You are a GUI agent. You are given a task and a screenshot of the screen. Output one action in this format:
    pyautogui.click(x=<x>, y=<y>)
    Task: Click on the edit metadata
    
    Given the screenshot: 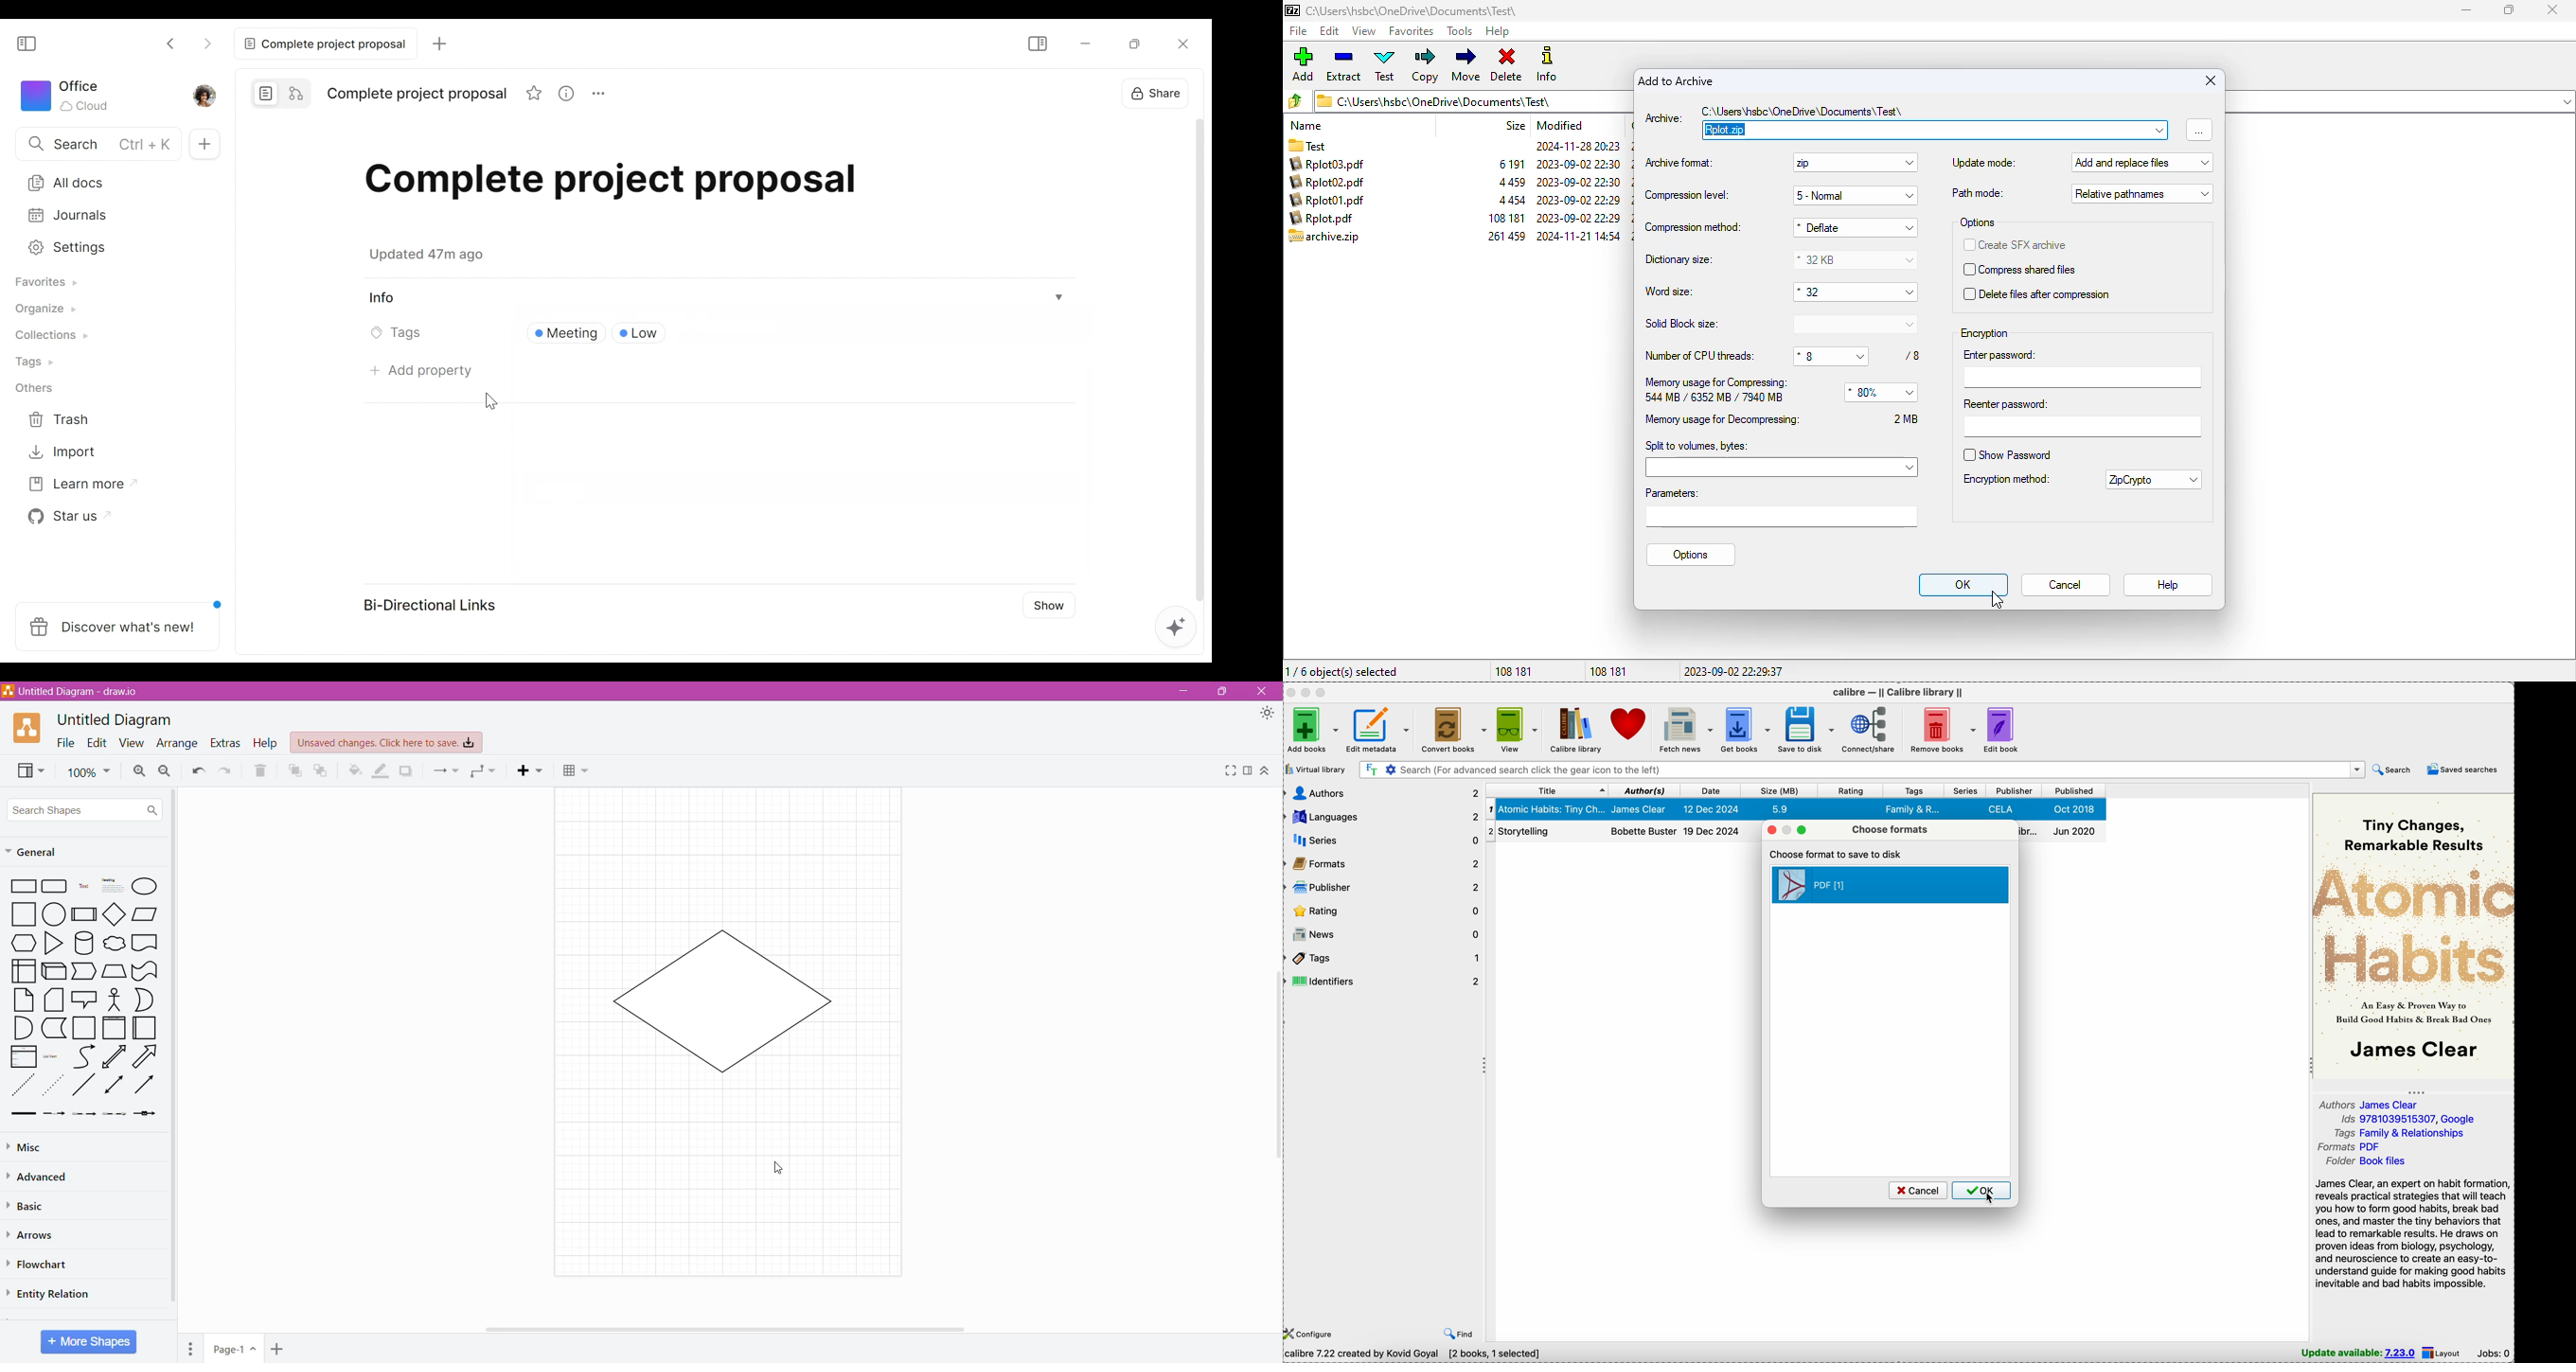 What is the action you would take?
    pyautogui.click(x=1382, y=730)
    